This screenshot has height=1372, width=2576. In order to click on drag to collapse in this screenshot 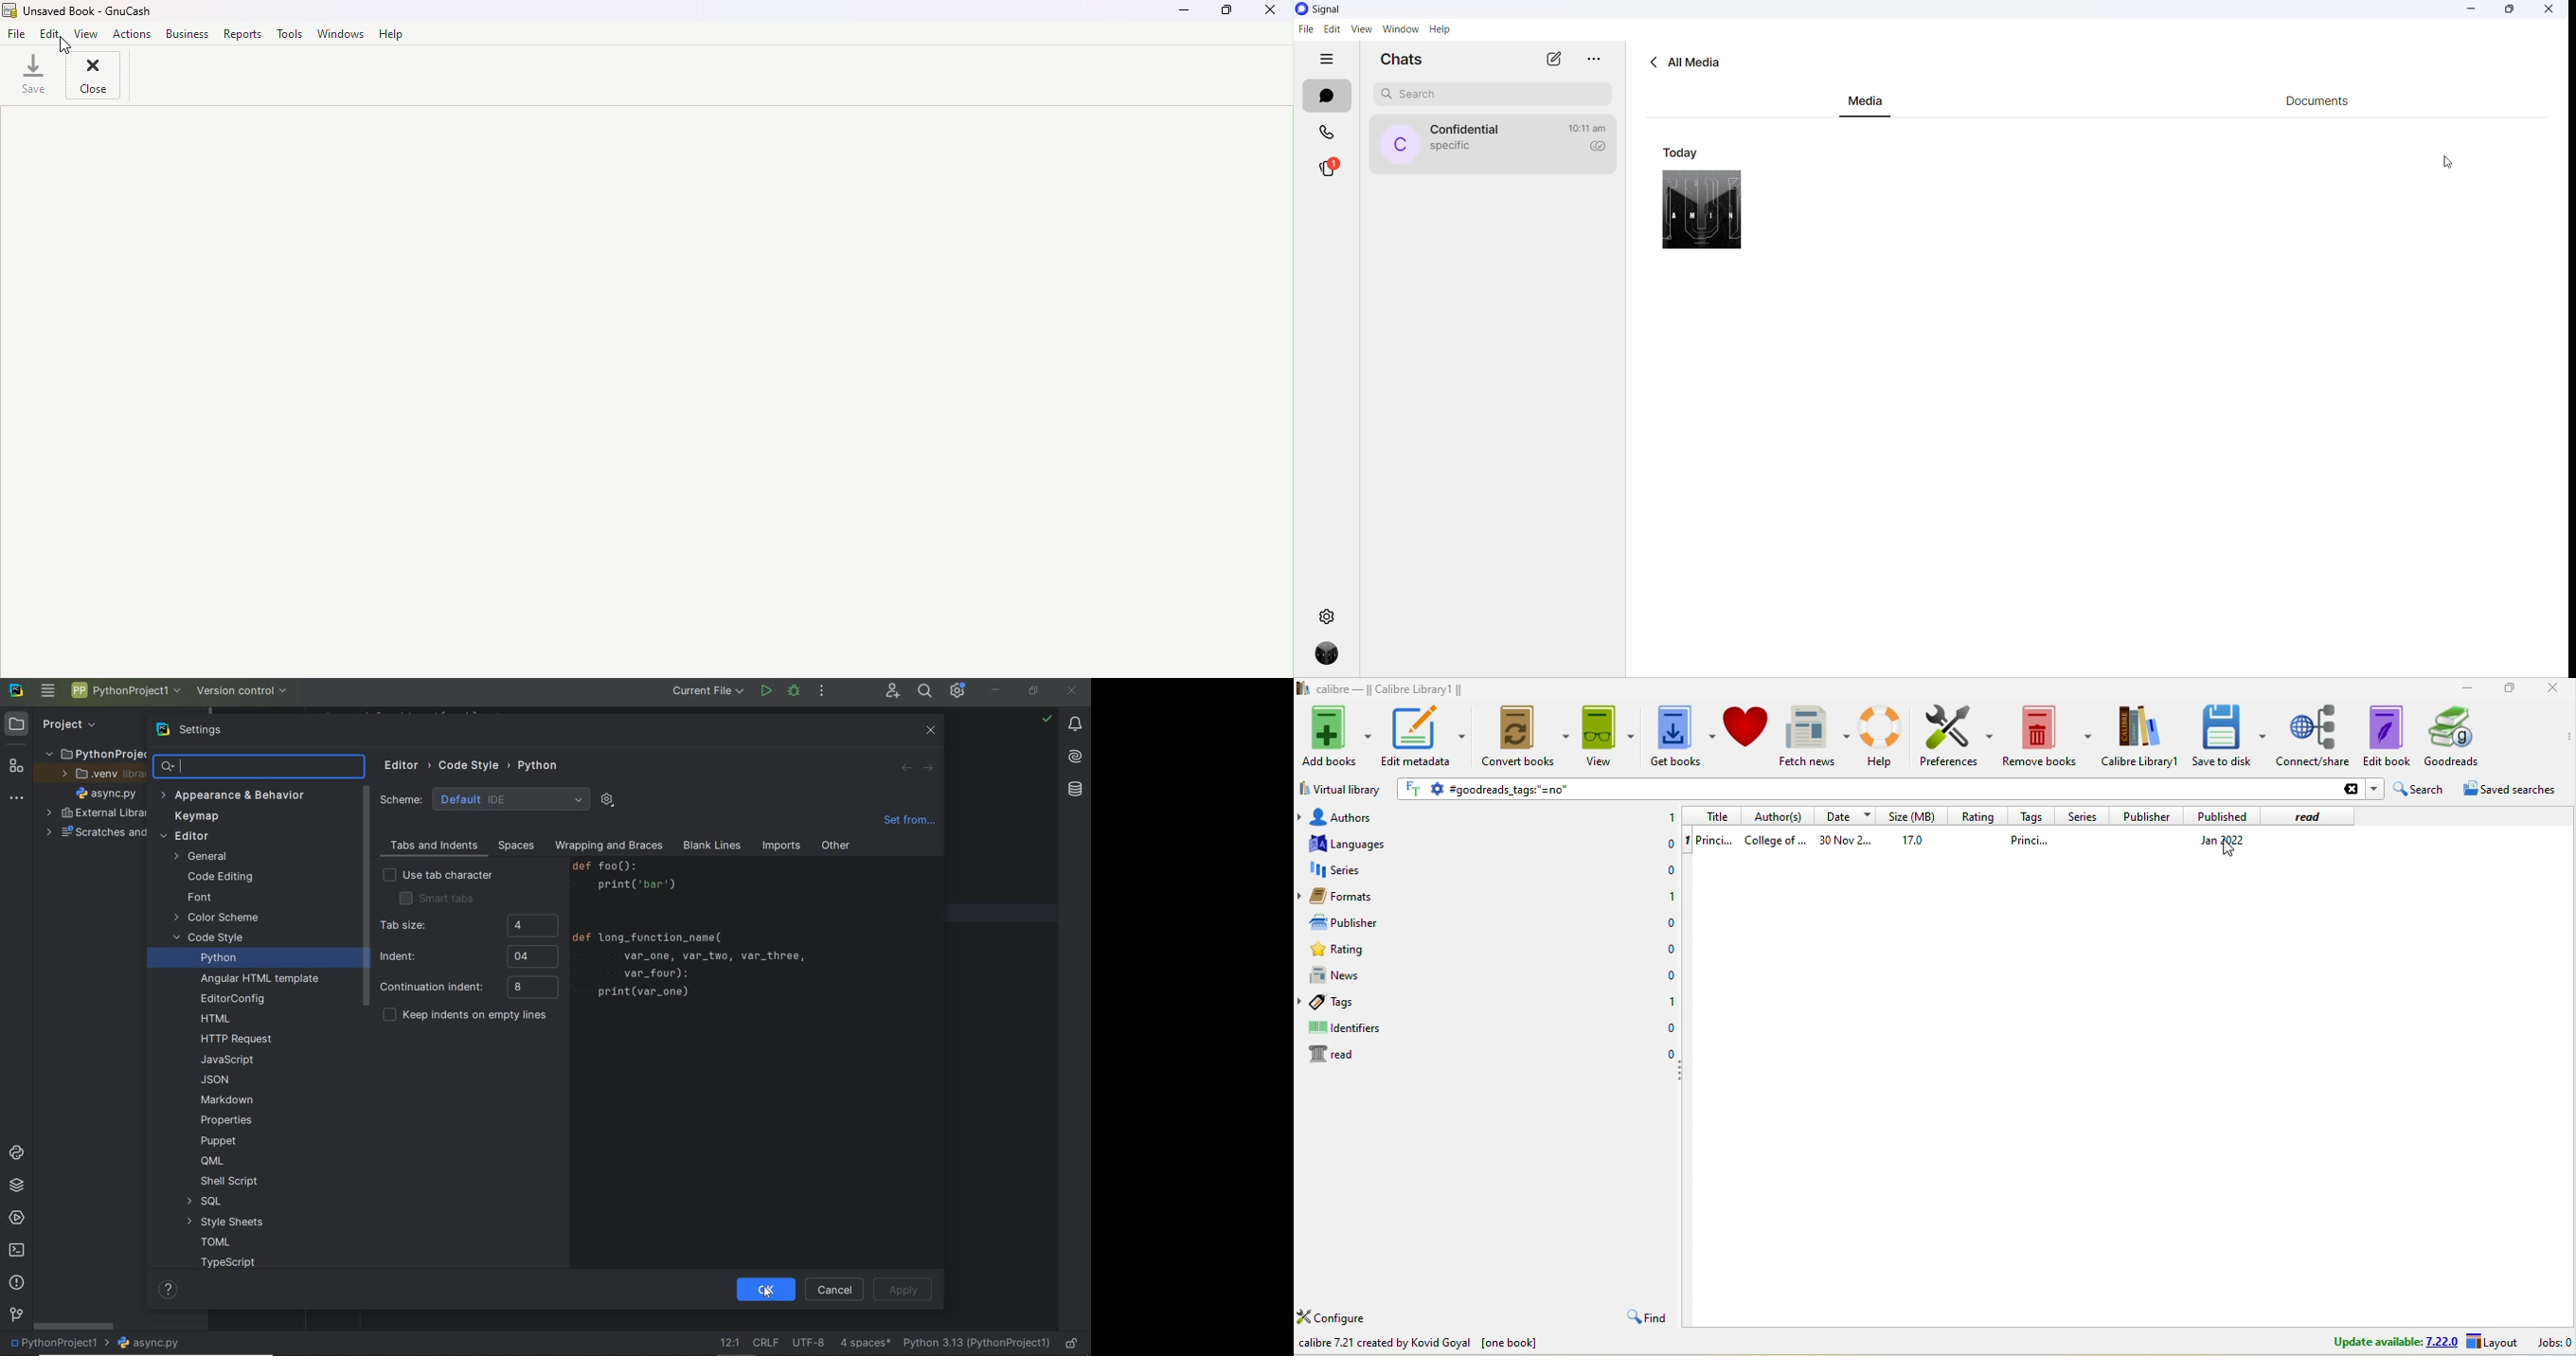, I will do `click(1682, 1071)`.